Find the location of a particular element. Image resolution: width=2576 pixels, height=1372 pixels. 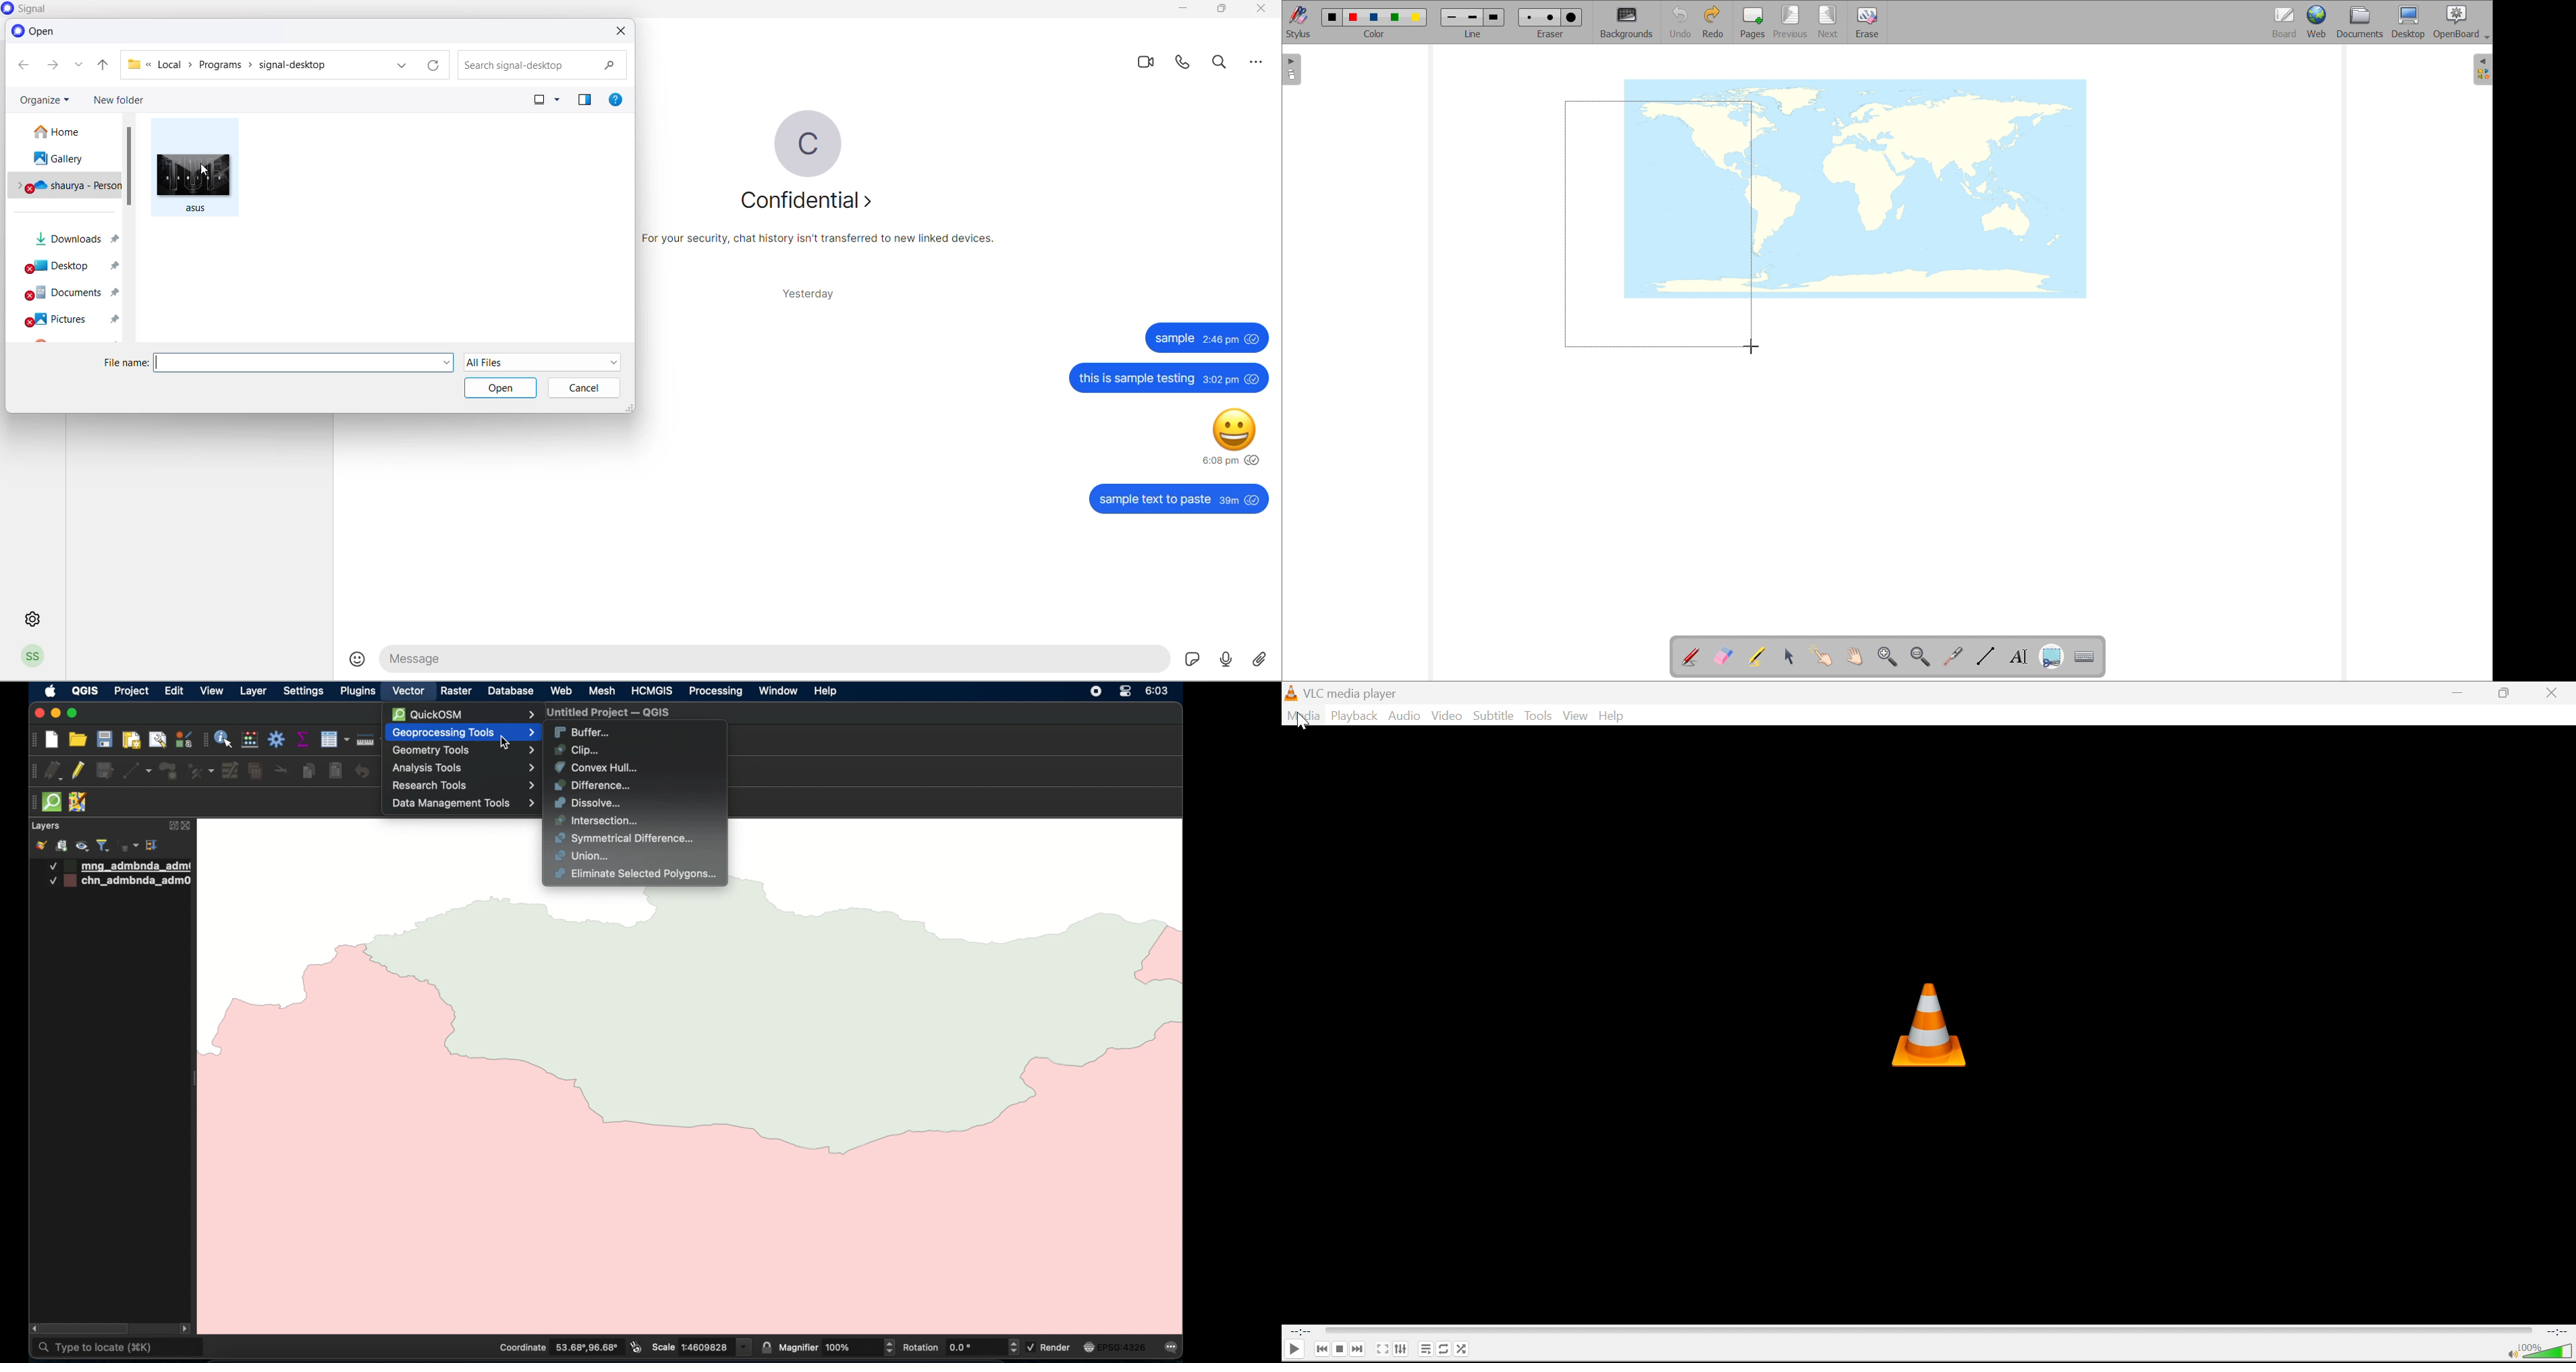

scroll page is located at coordinates (1854, 656).